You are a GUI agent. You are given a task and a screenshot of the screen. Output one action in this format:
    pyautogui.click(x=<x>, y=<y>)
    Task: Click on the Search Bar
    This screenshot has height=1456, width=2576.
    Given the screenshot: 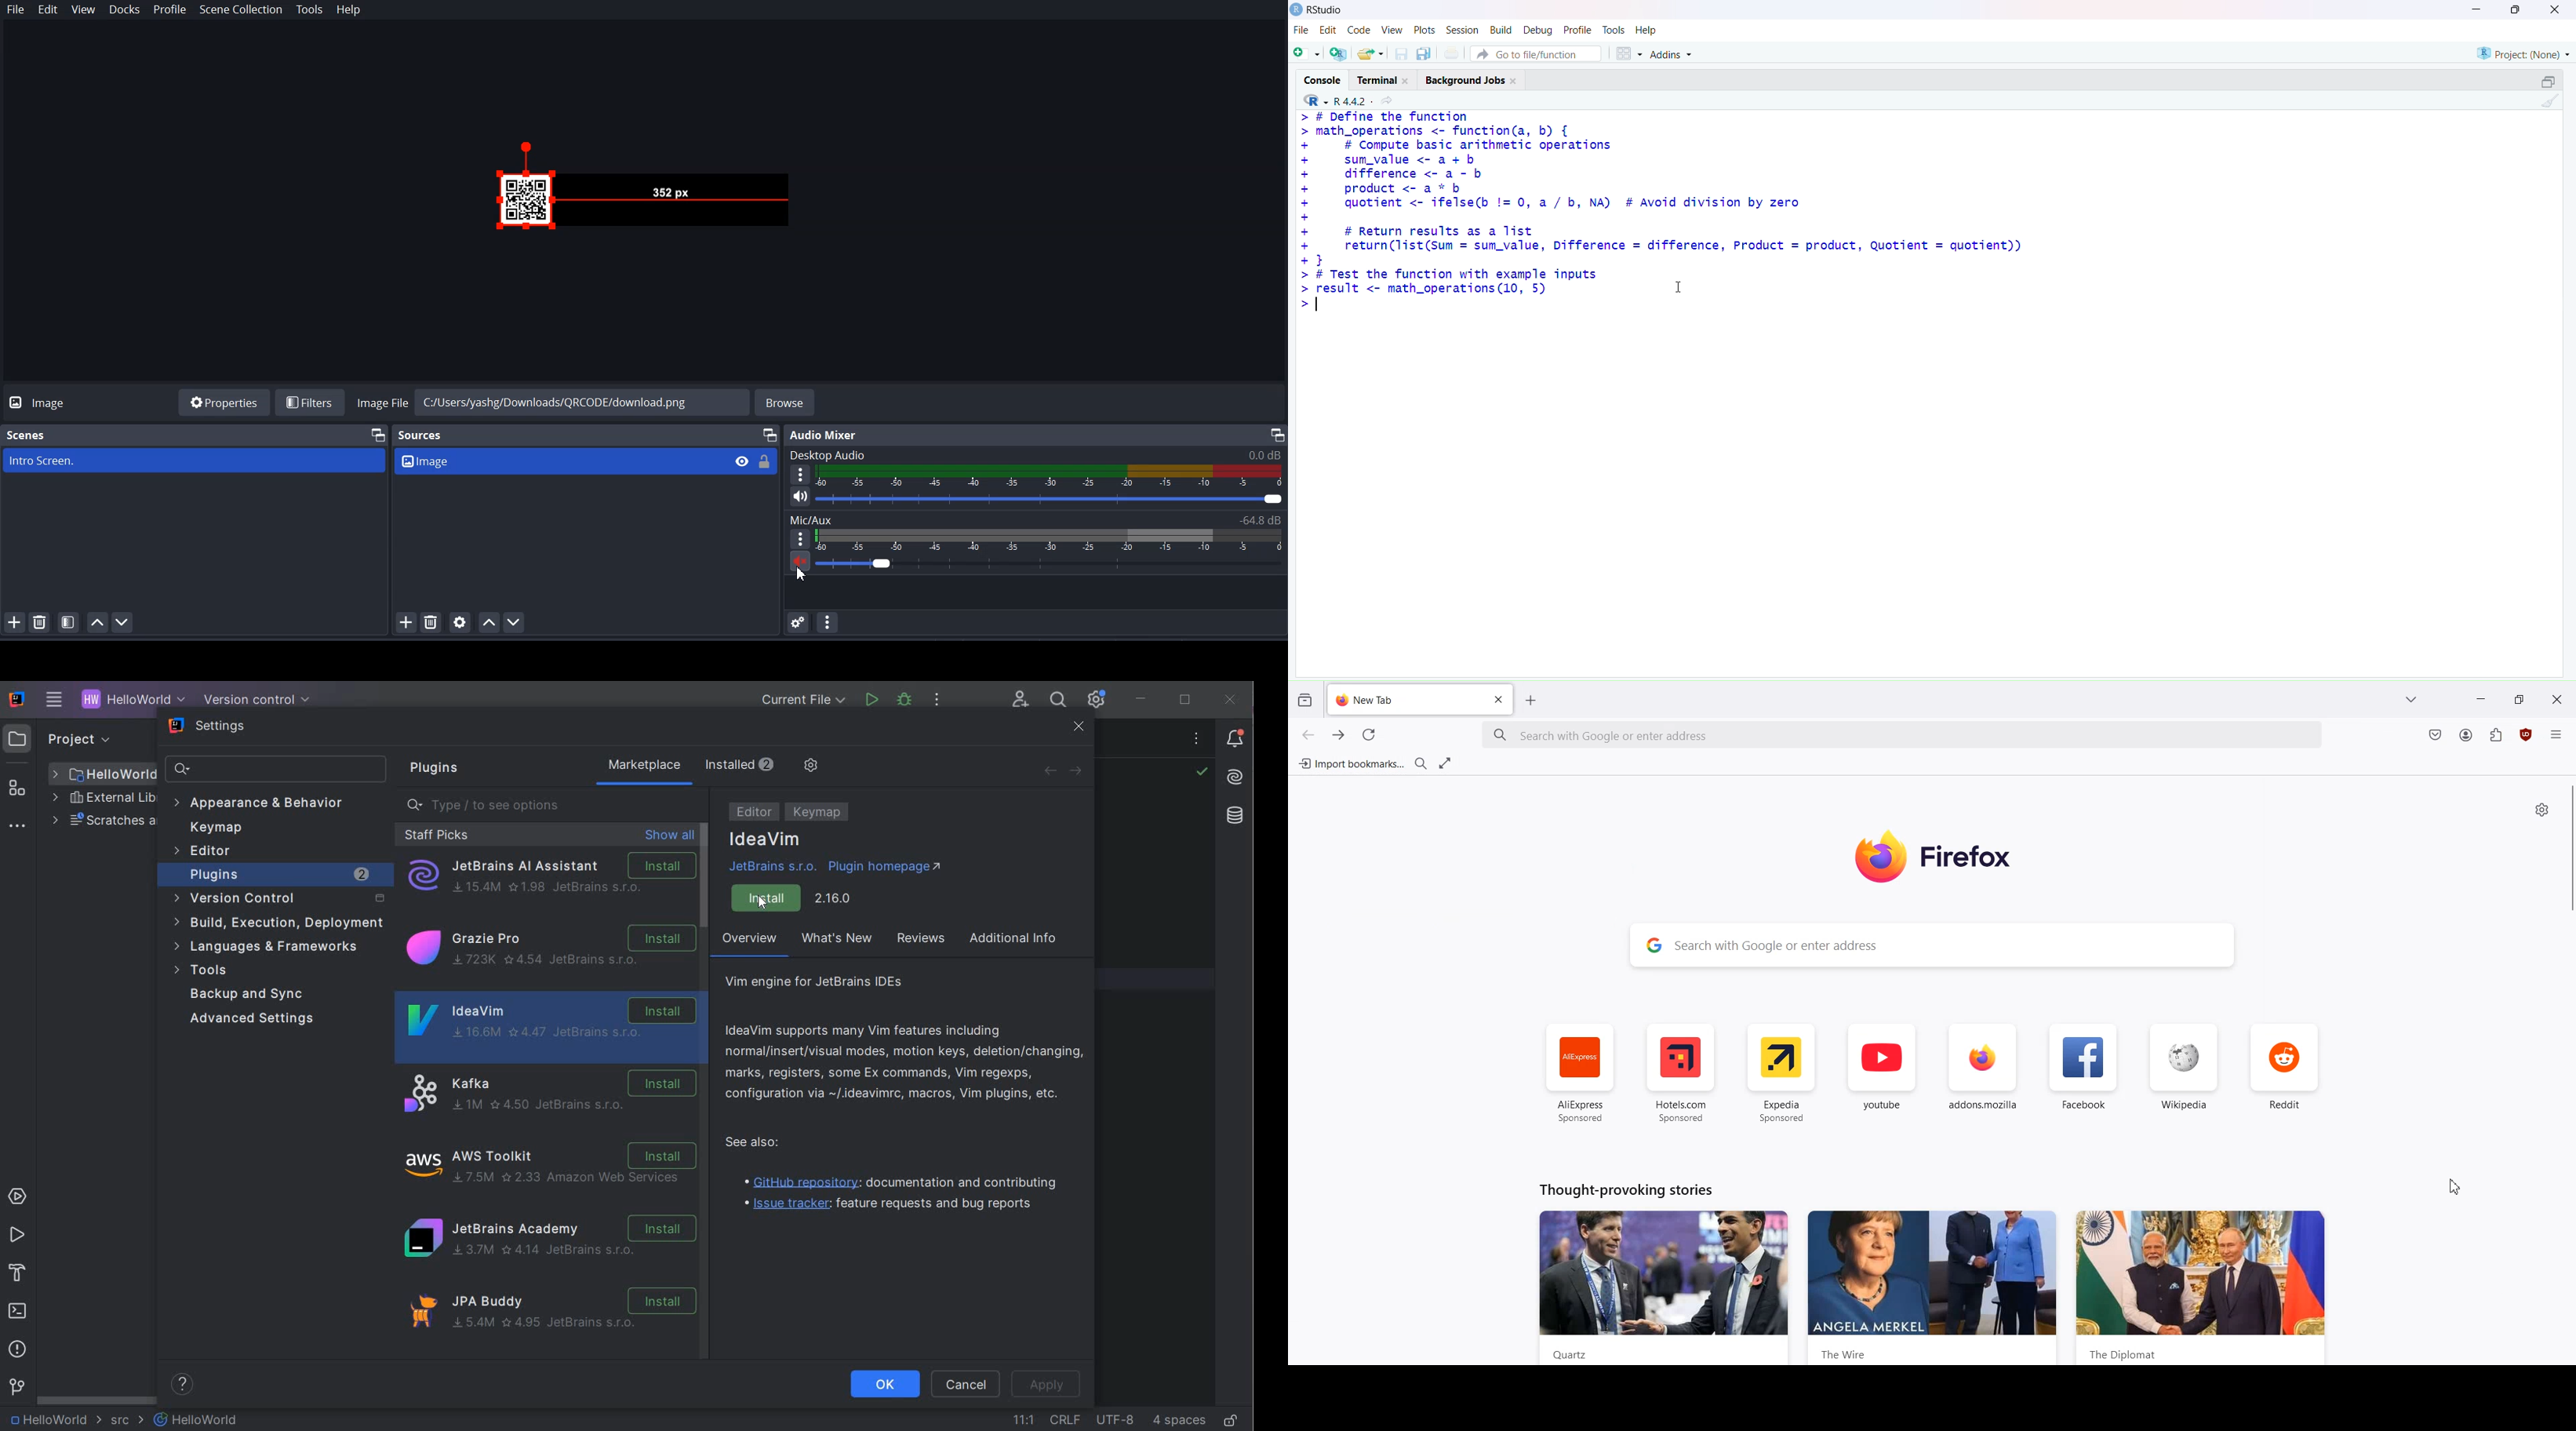 What is the action you would take?
    pyautogui.click(x=1933, y=945)
    